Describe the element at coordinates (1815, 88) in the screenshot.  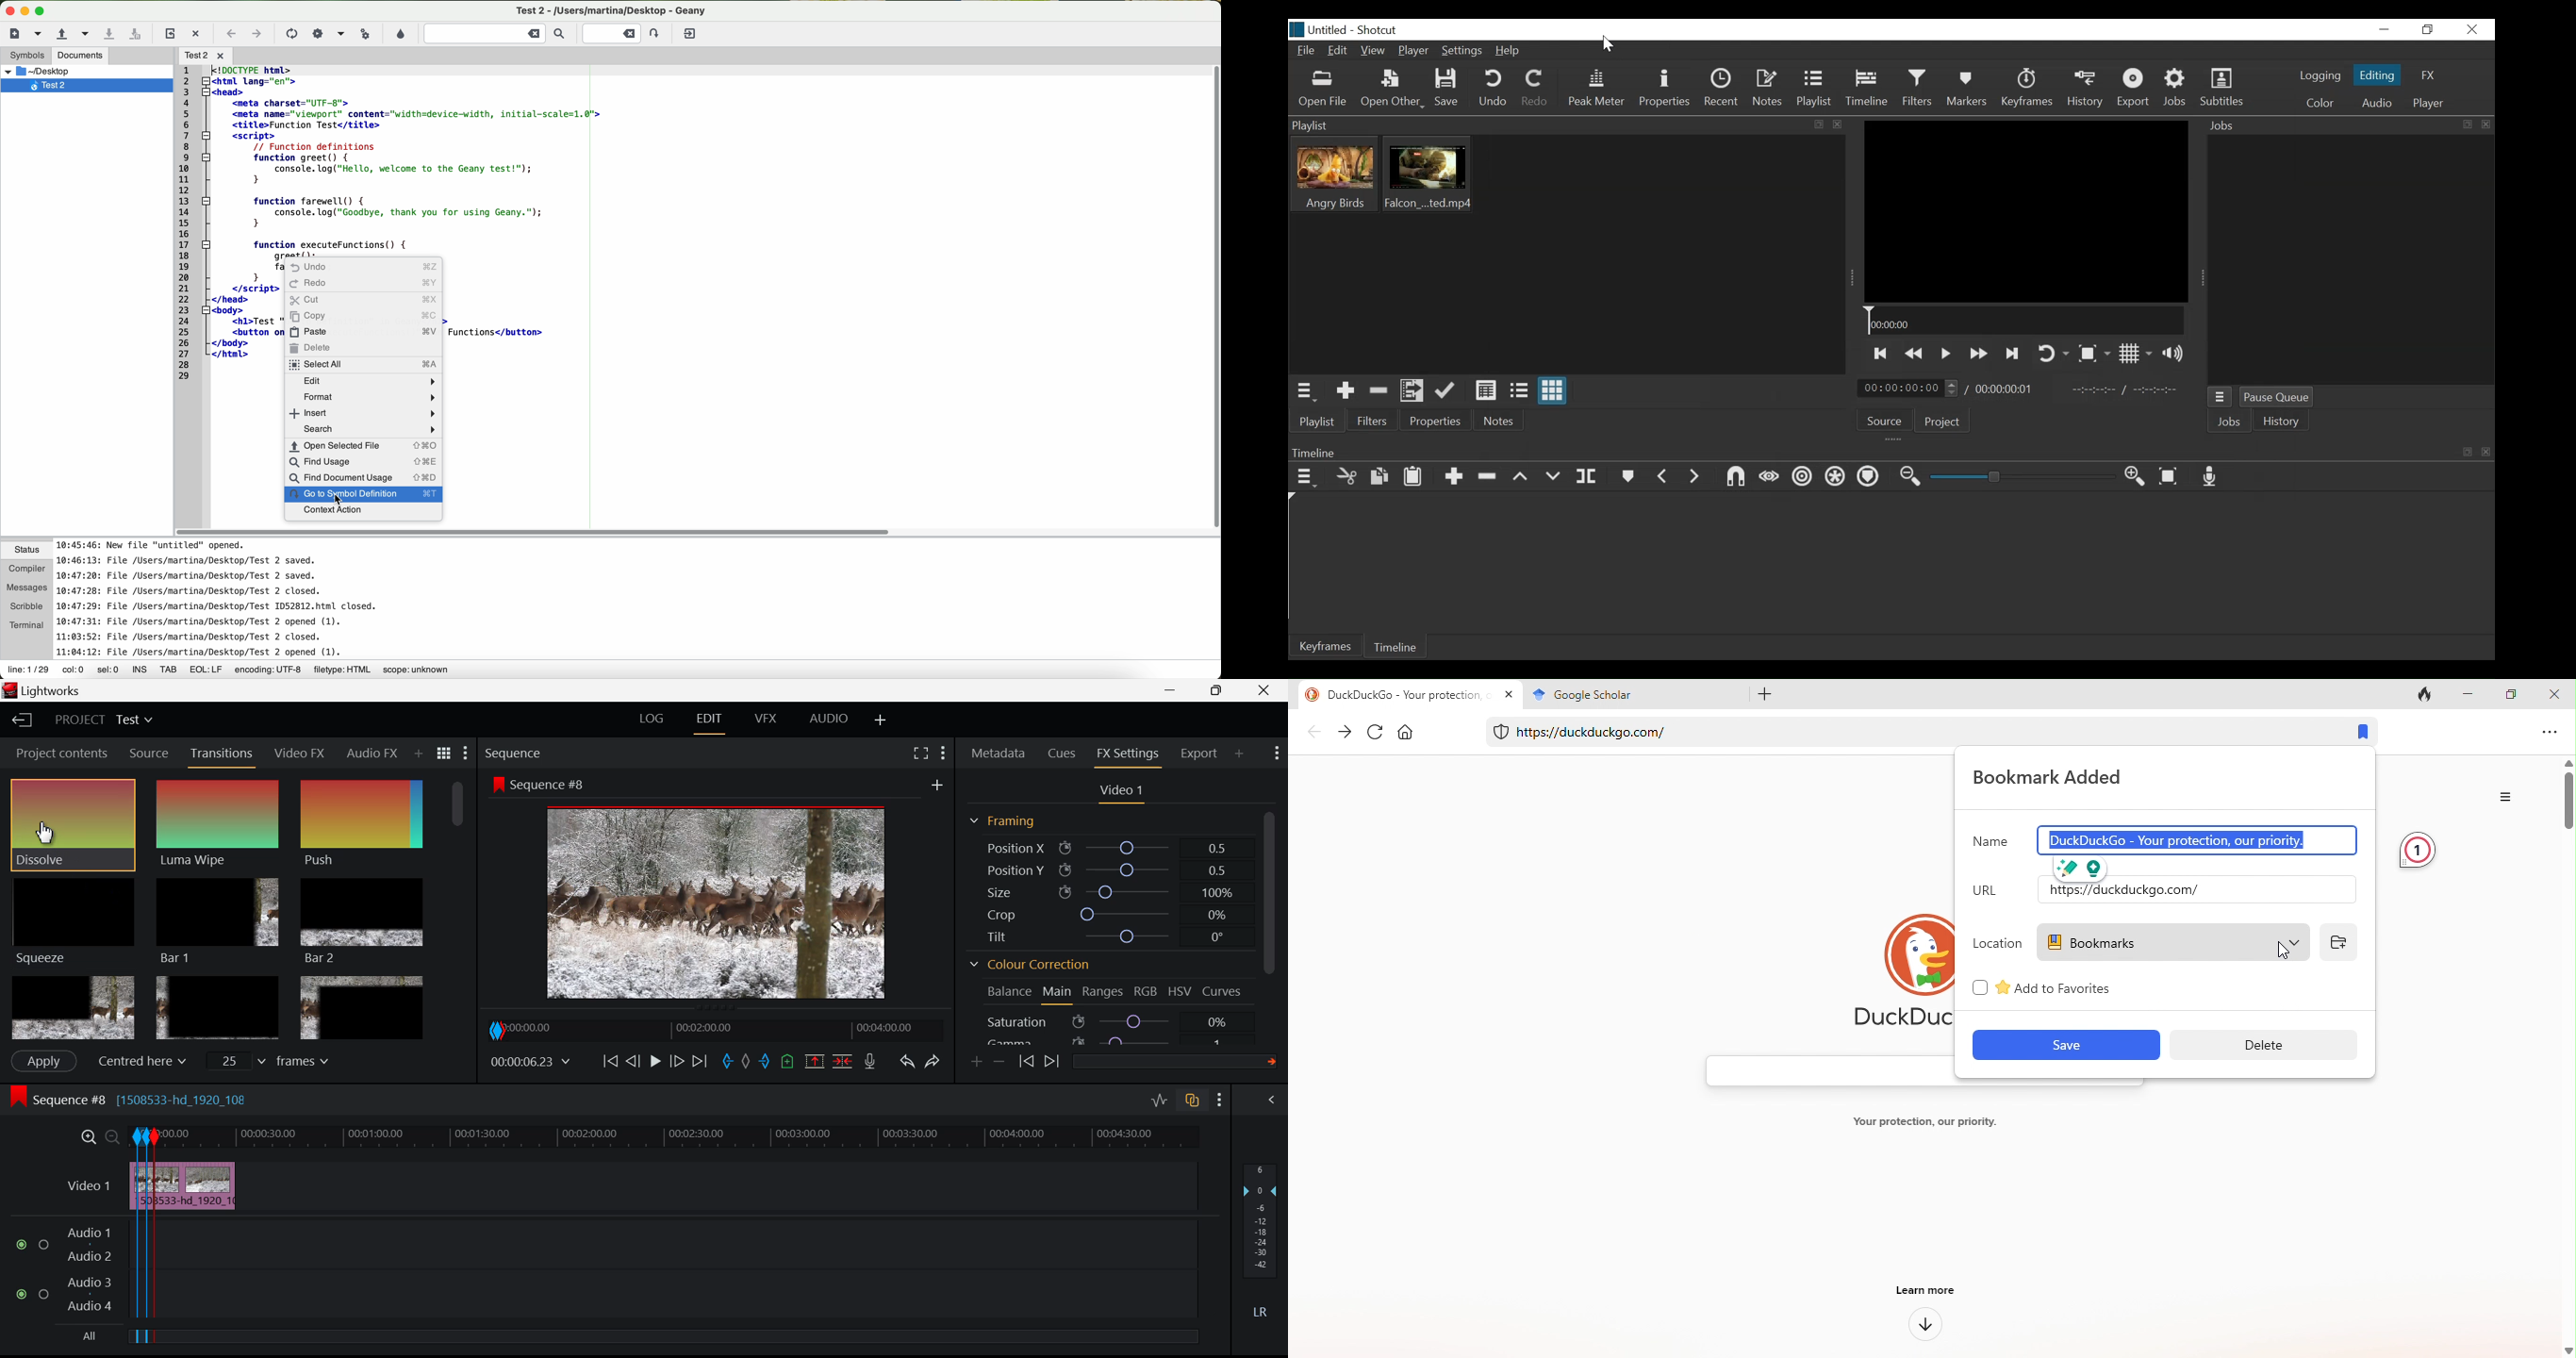
I see `Playlist` at that location.